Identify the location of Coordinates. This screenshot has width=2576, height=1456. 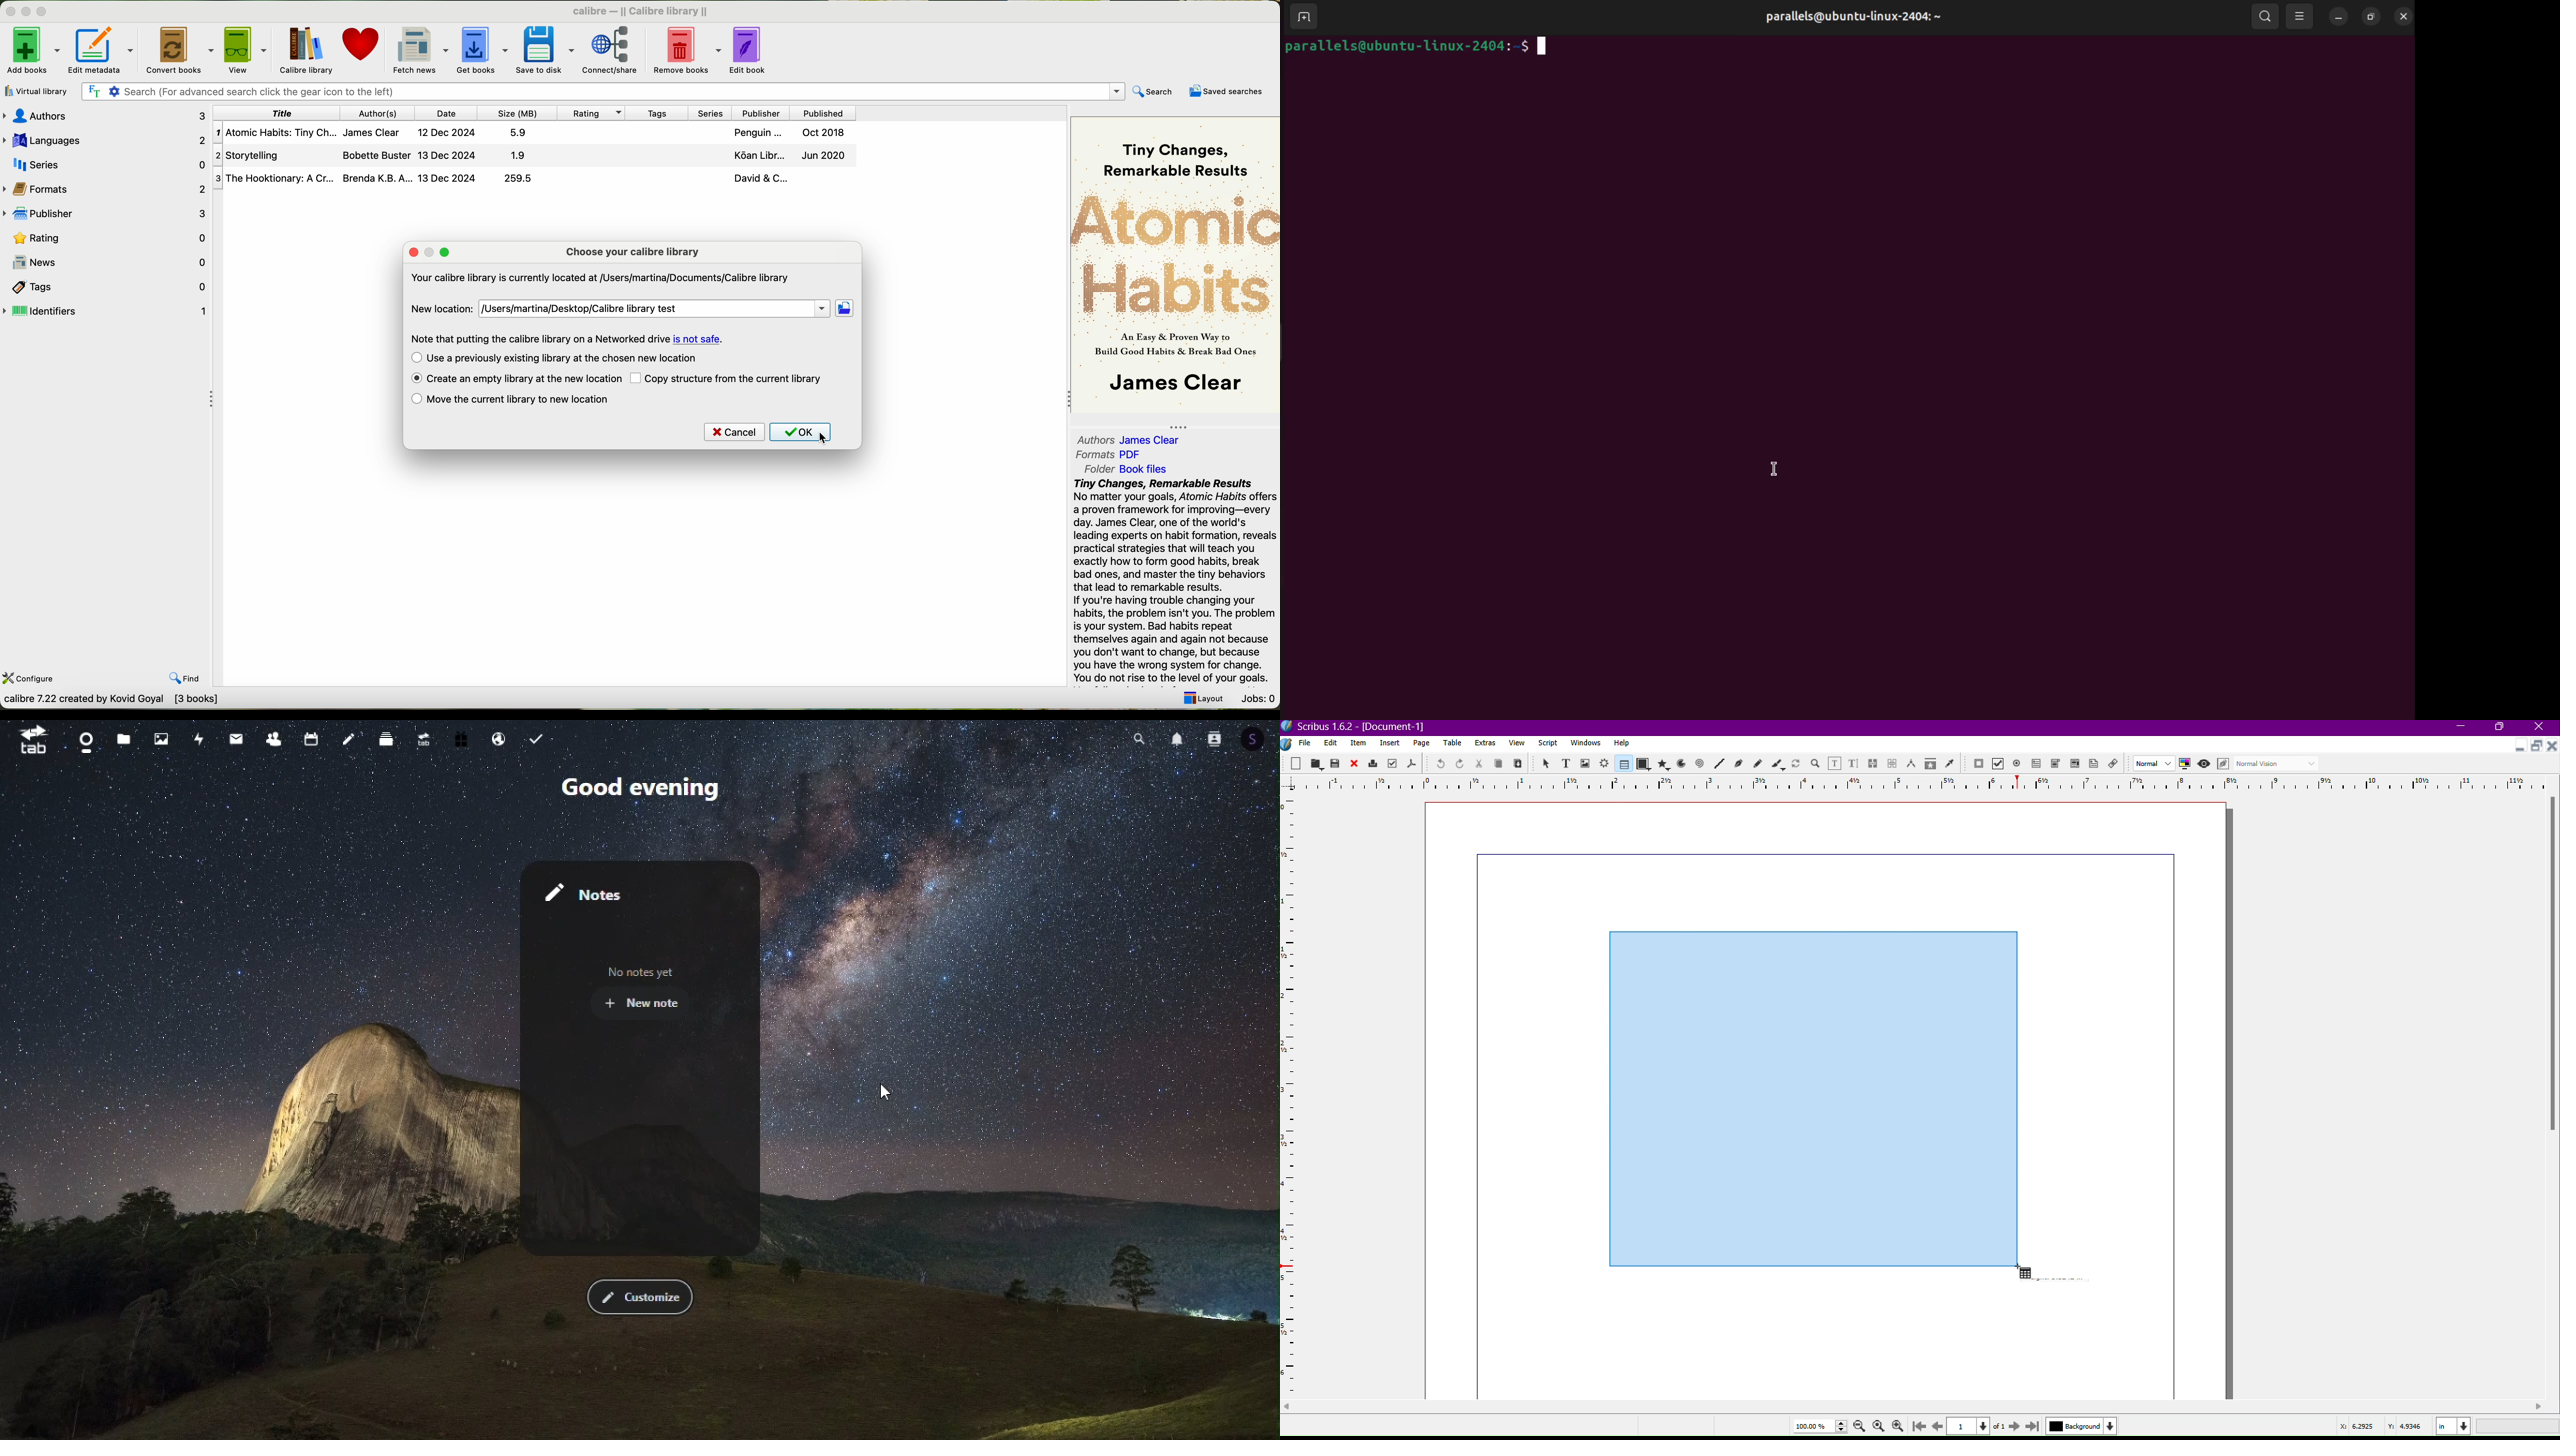
(2445, 1425).